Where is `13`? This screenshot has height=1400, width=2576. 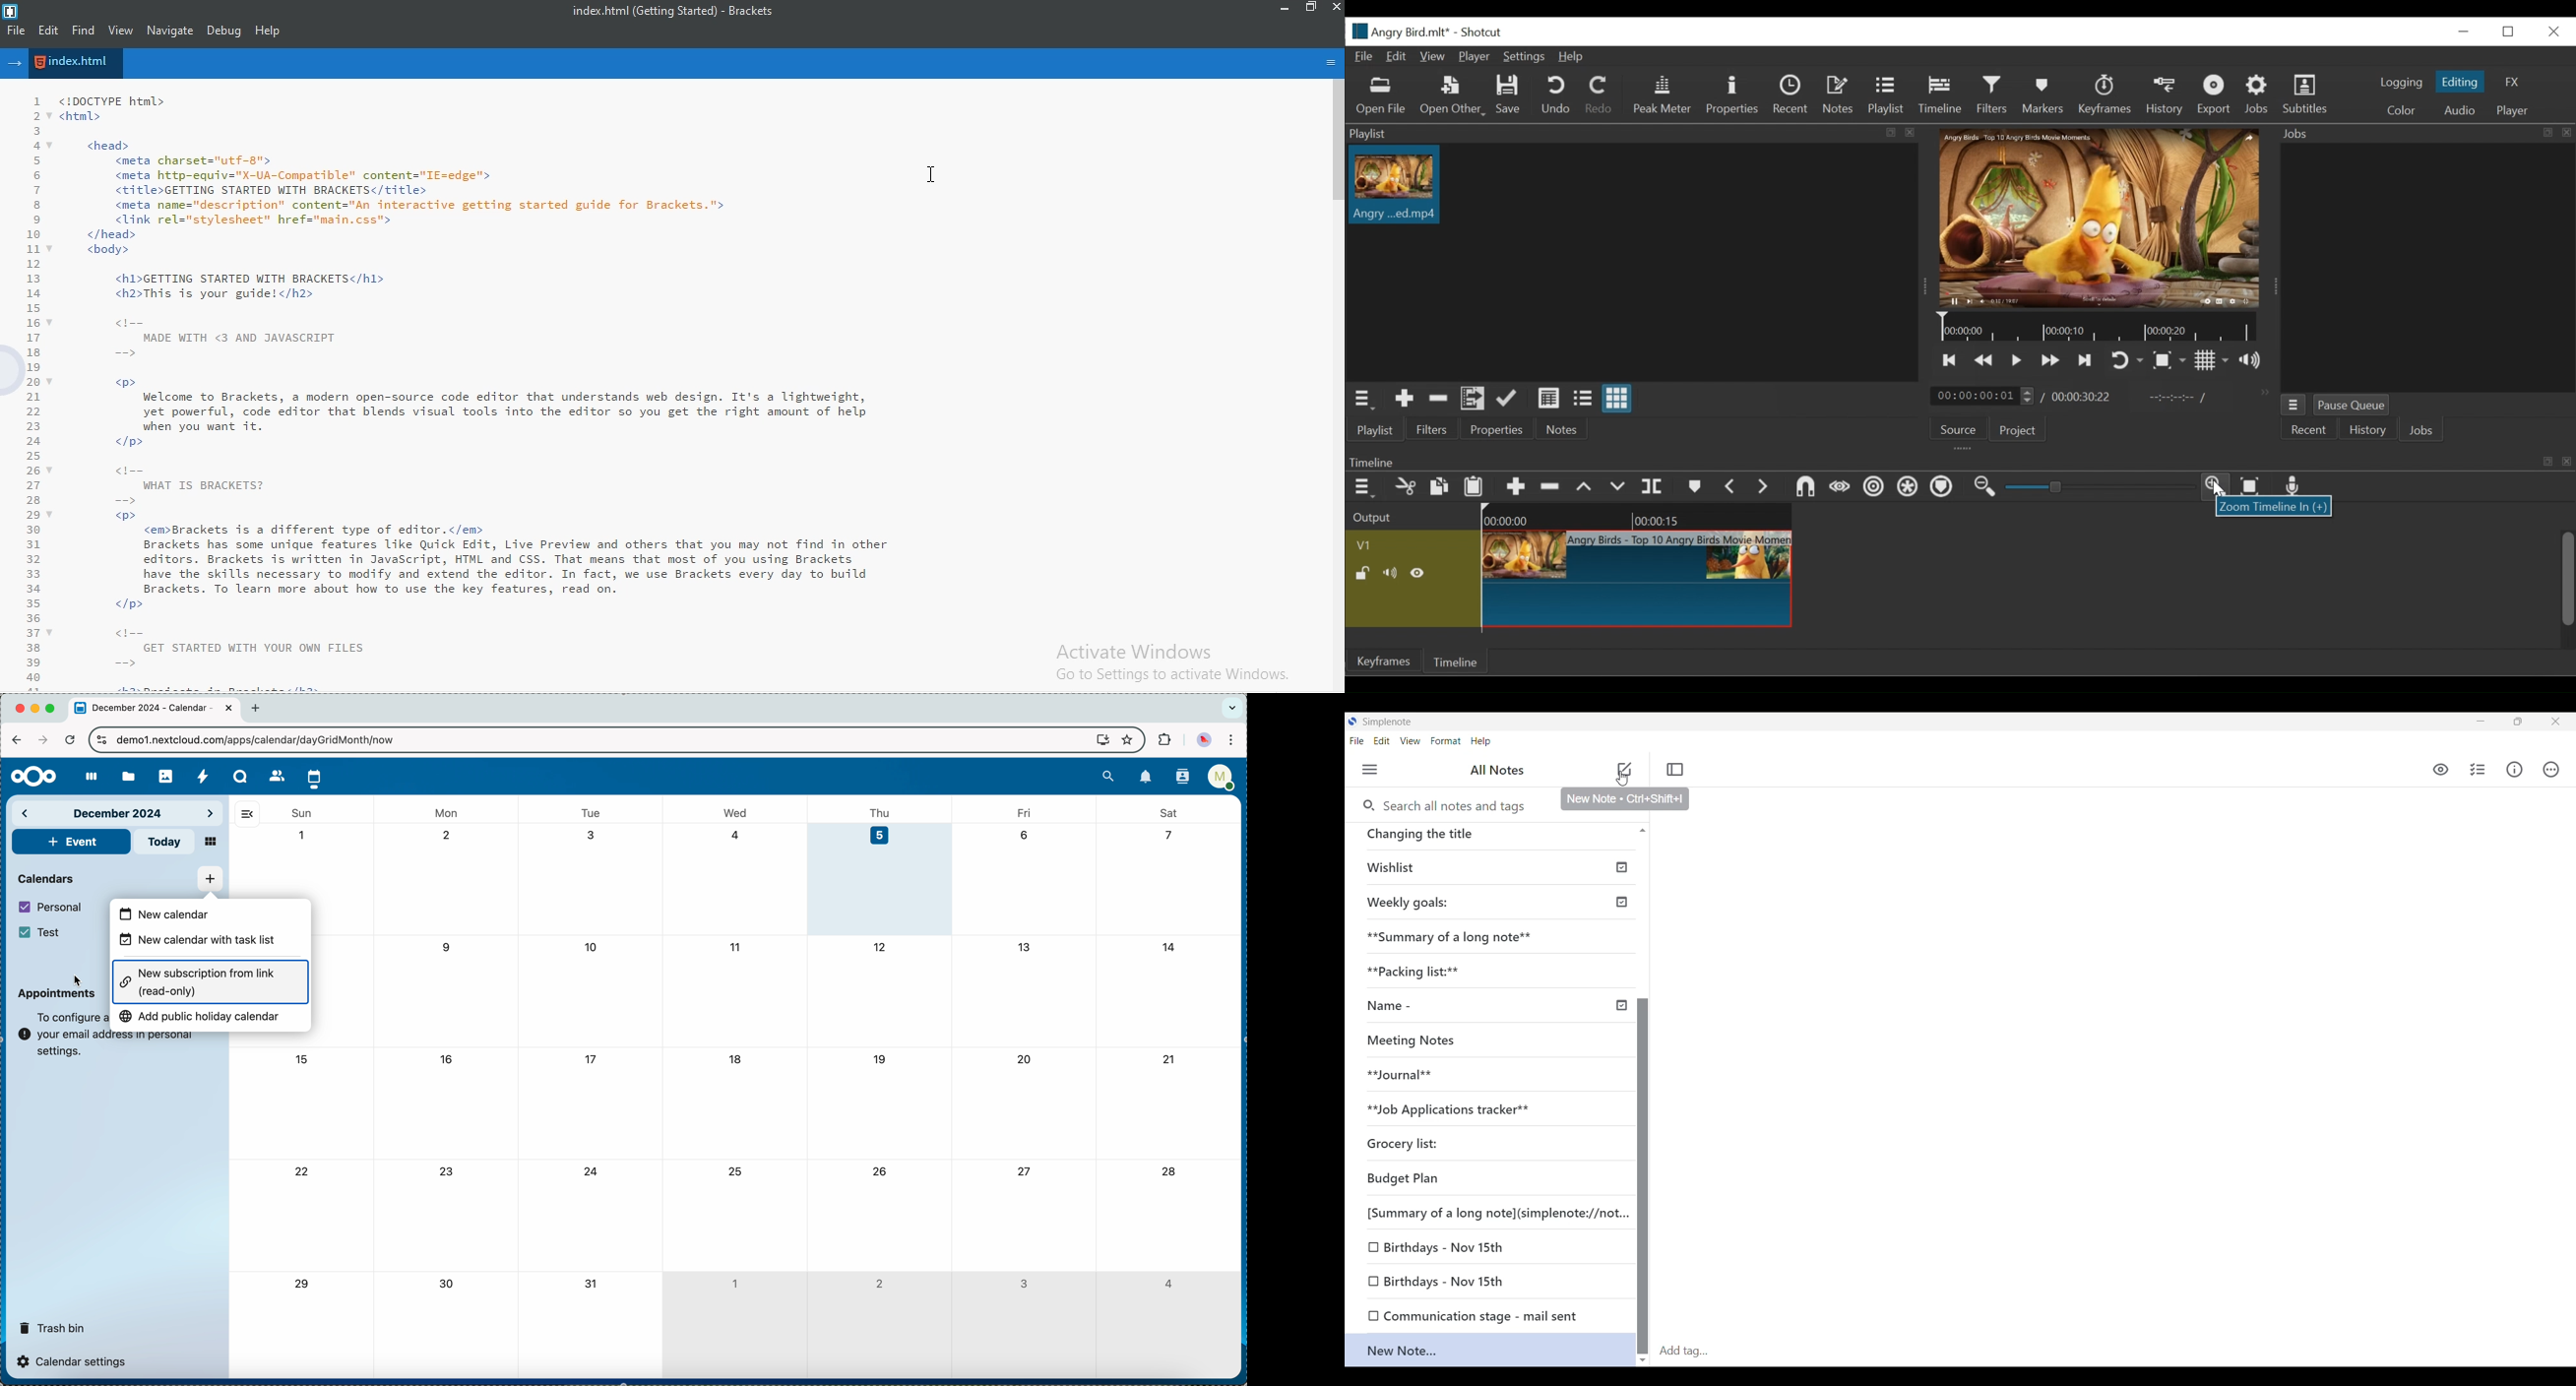
13 is located at coordinates (1025, 946).